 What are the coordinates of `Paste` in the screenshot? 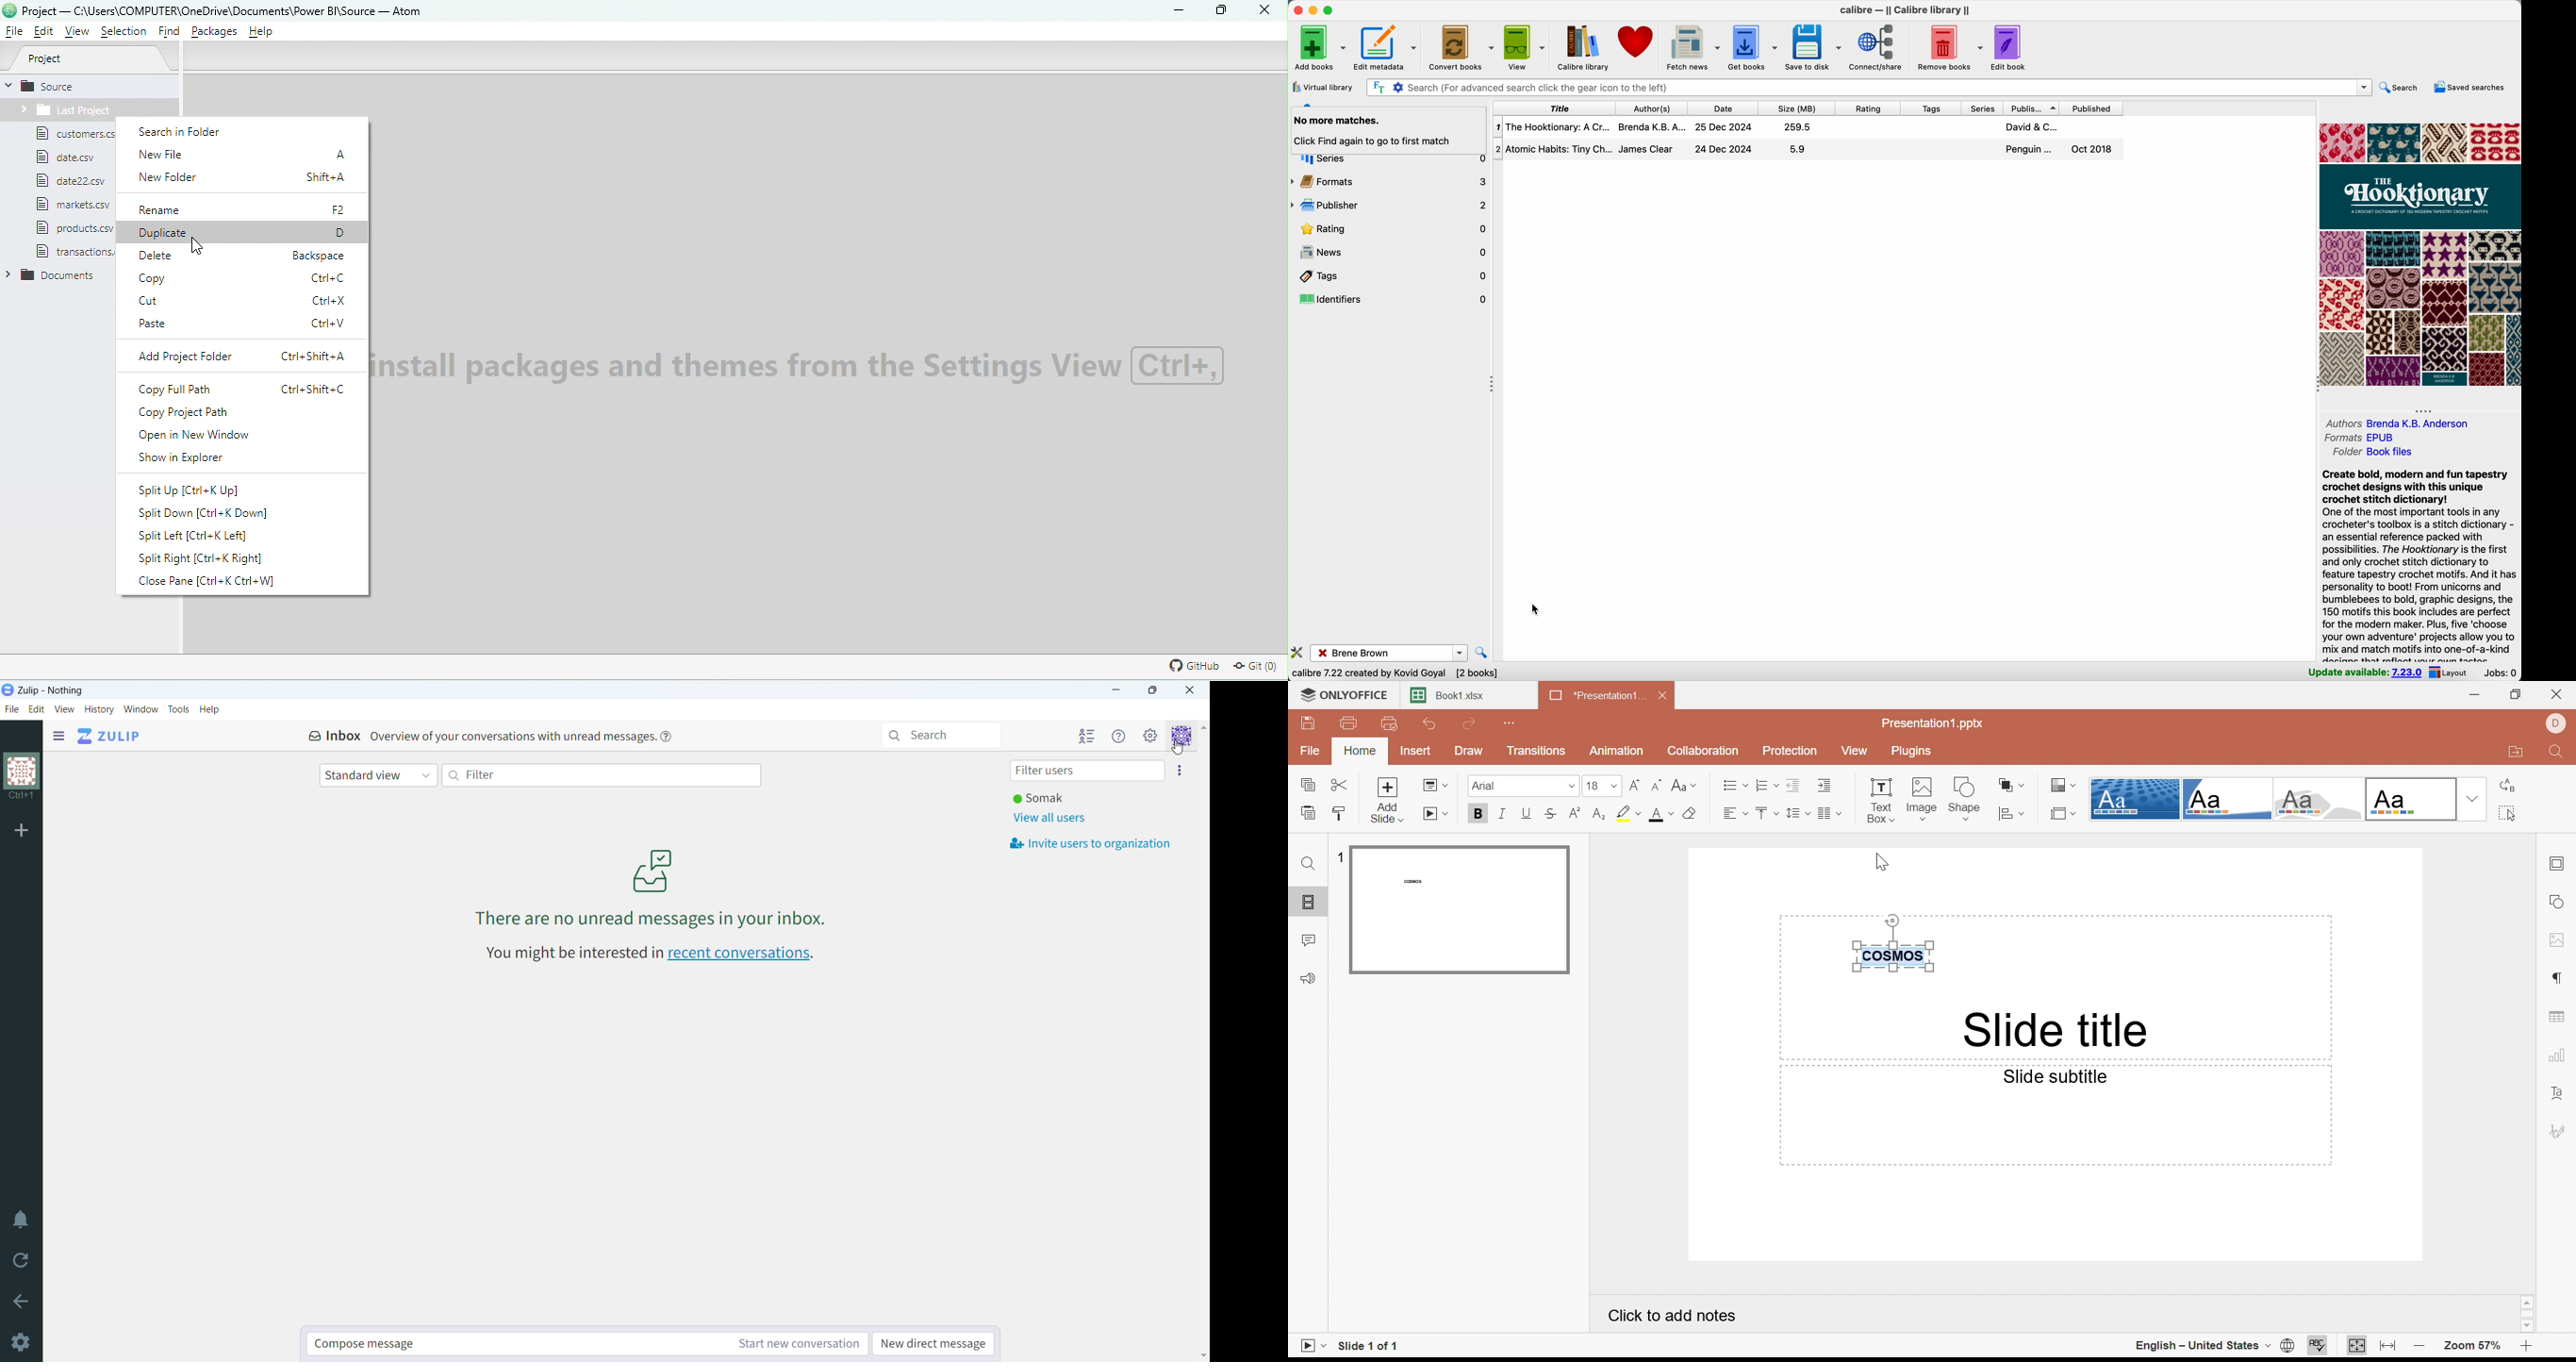 It's located at (1302, 813).